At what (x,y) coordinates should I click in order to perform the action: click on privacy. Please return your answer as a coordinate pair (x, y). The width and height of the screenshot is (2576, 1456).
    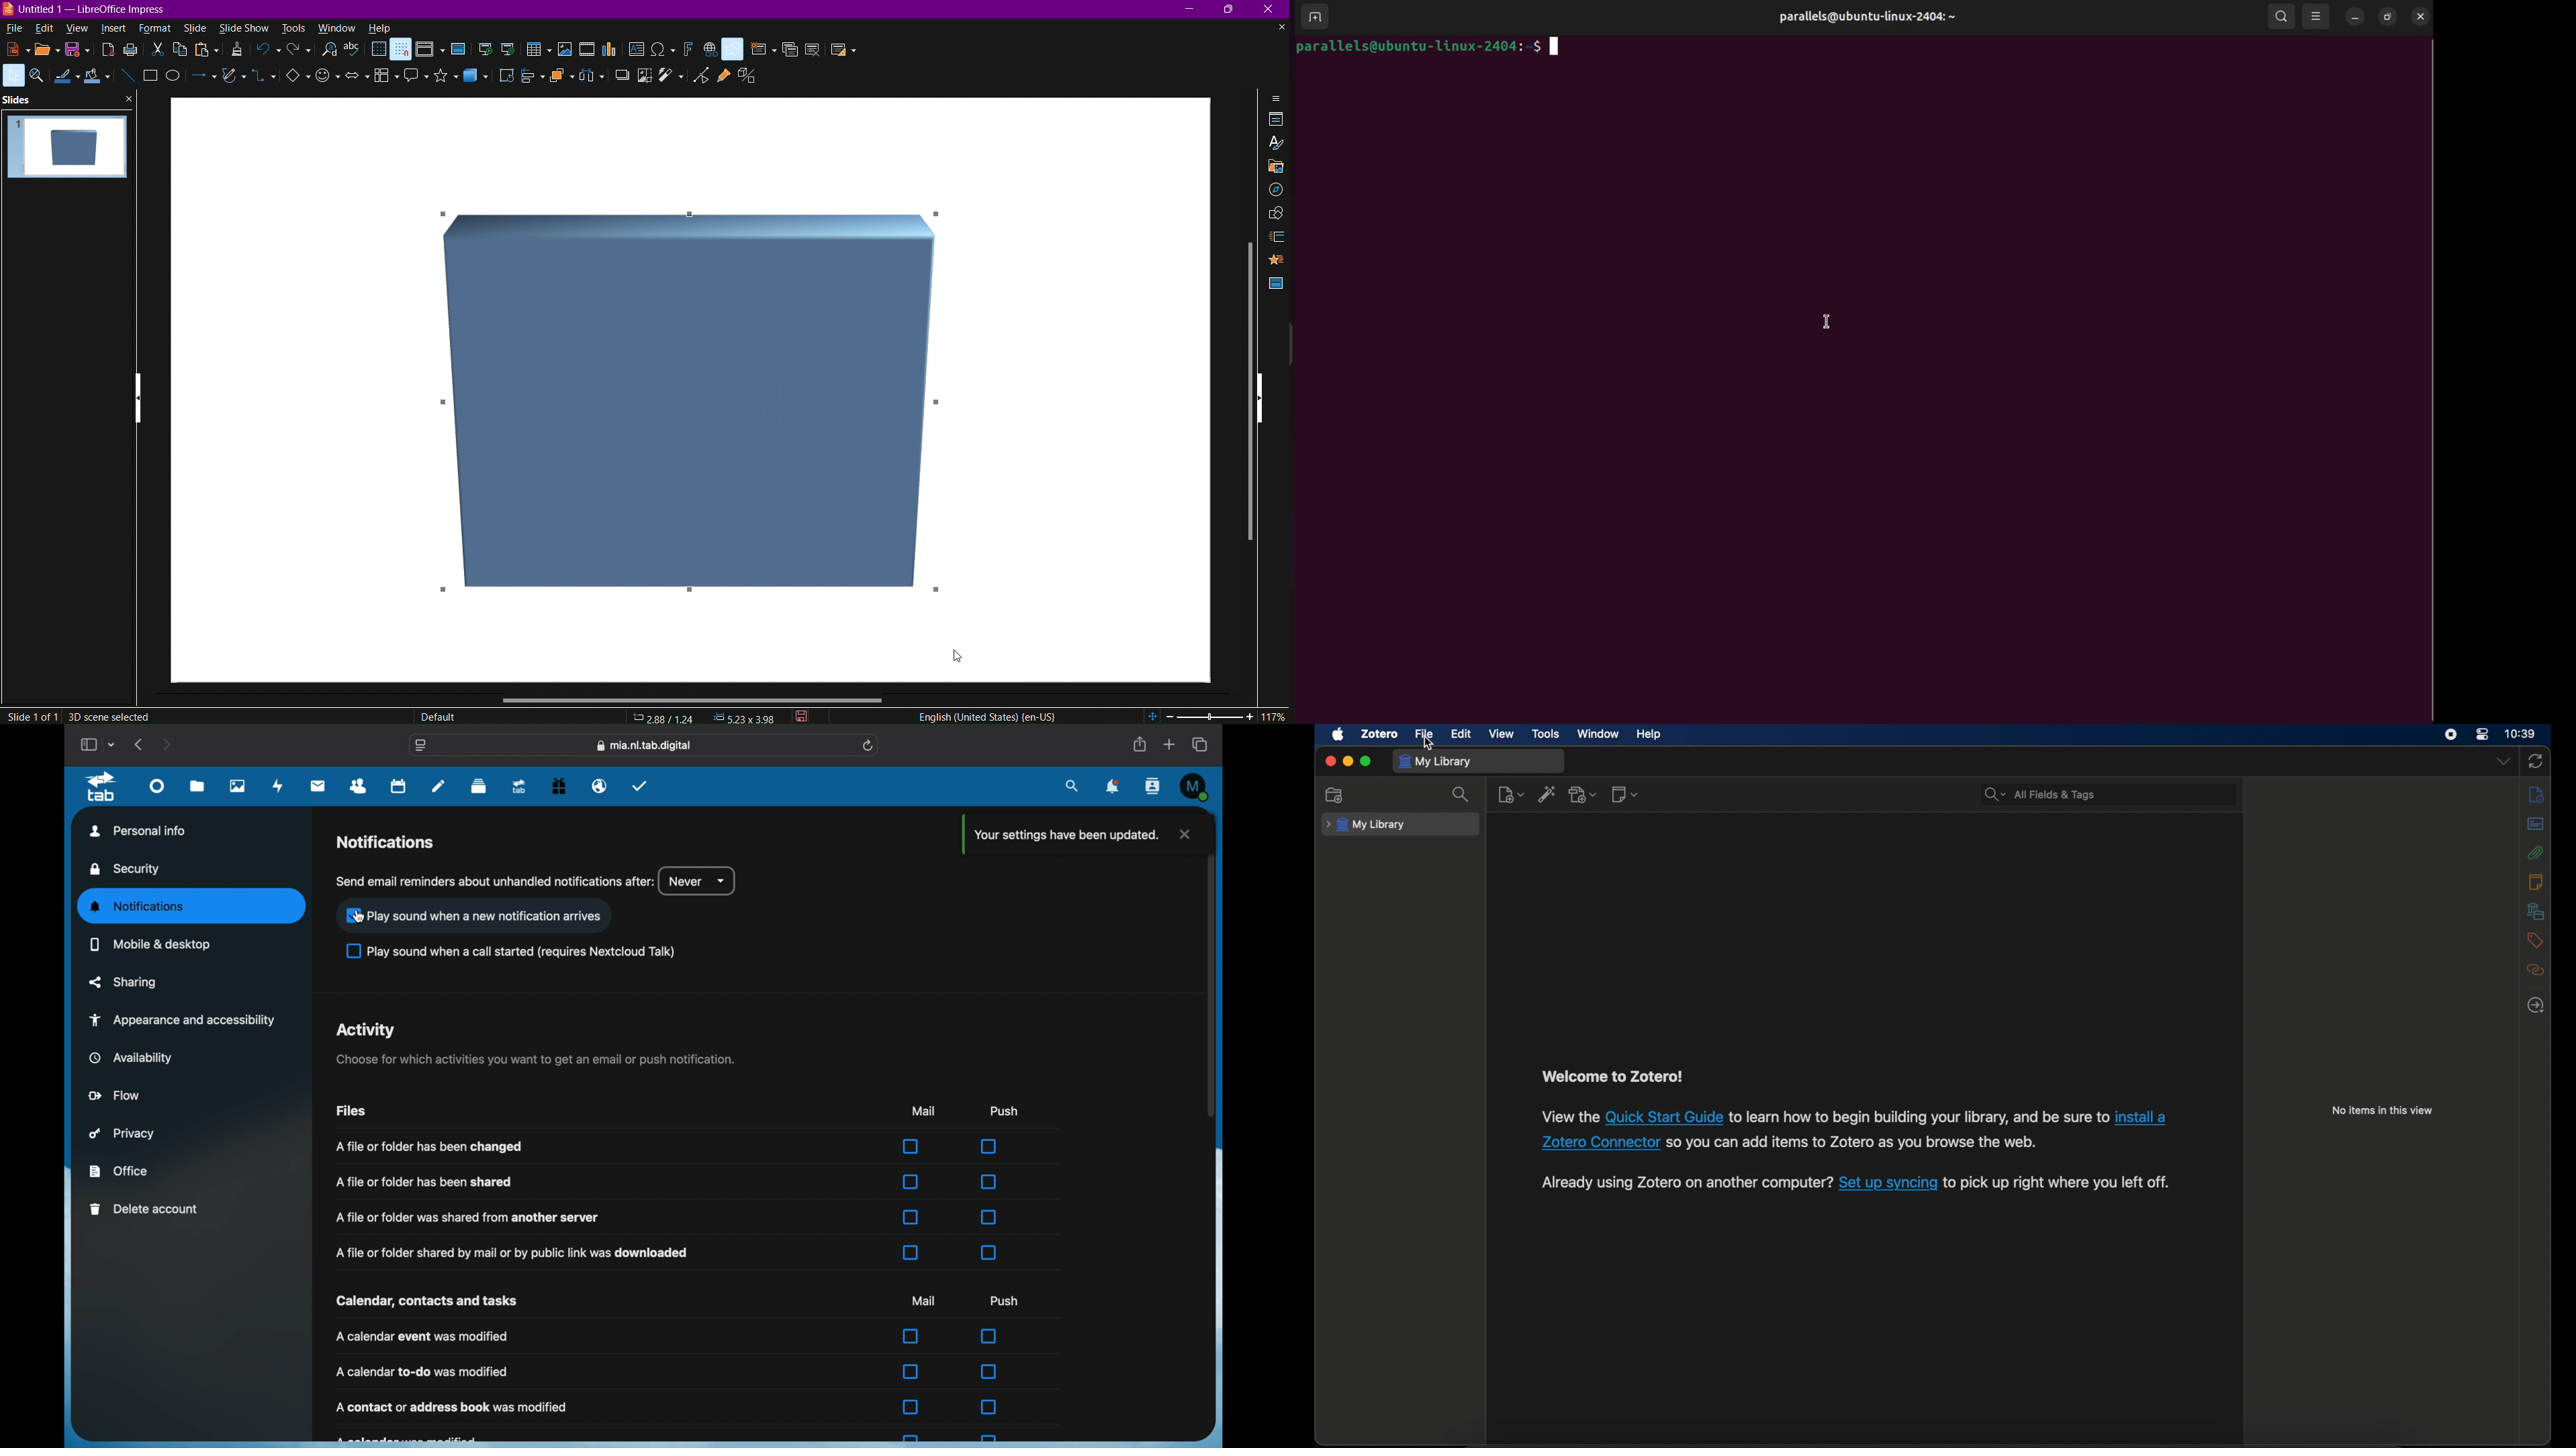
    Looking at the image, I should click on (123, 1134).